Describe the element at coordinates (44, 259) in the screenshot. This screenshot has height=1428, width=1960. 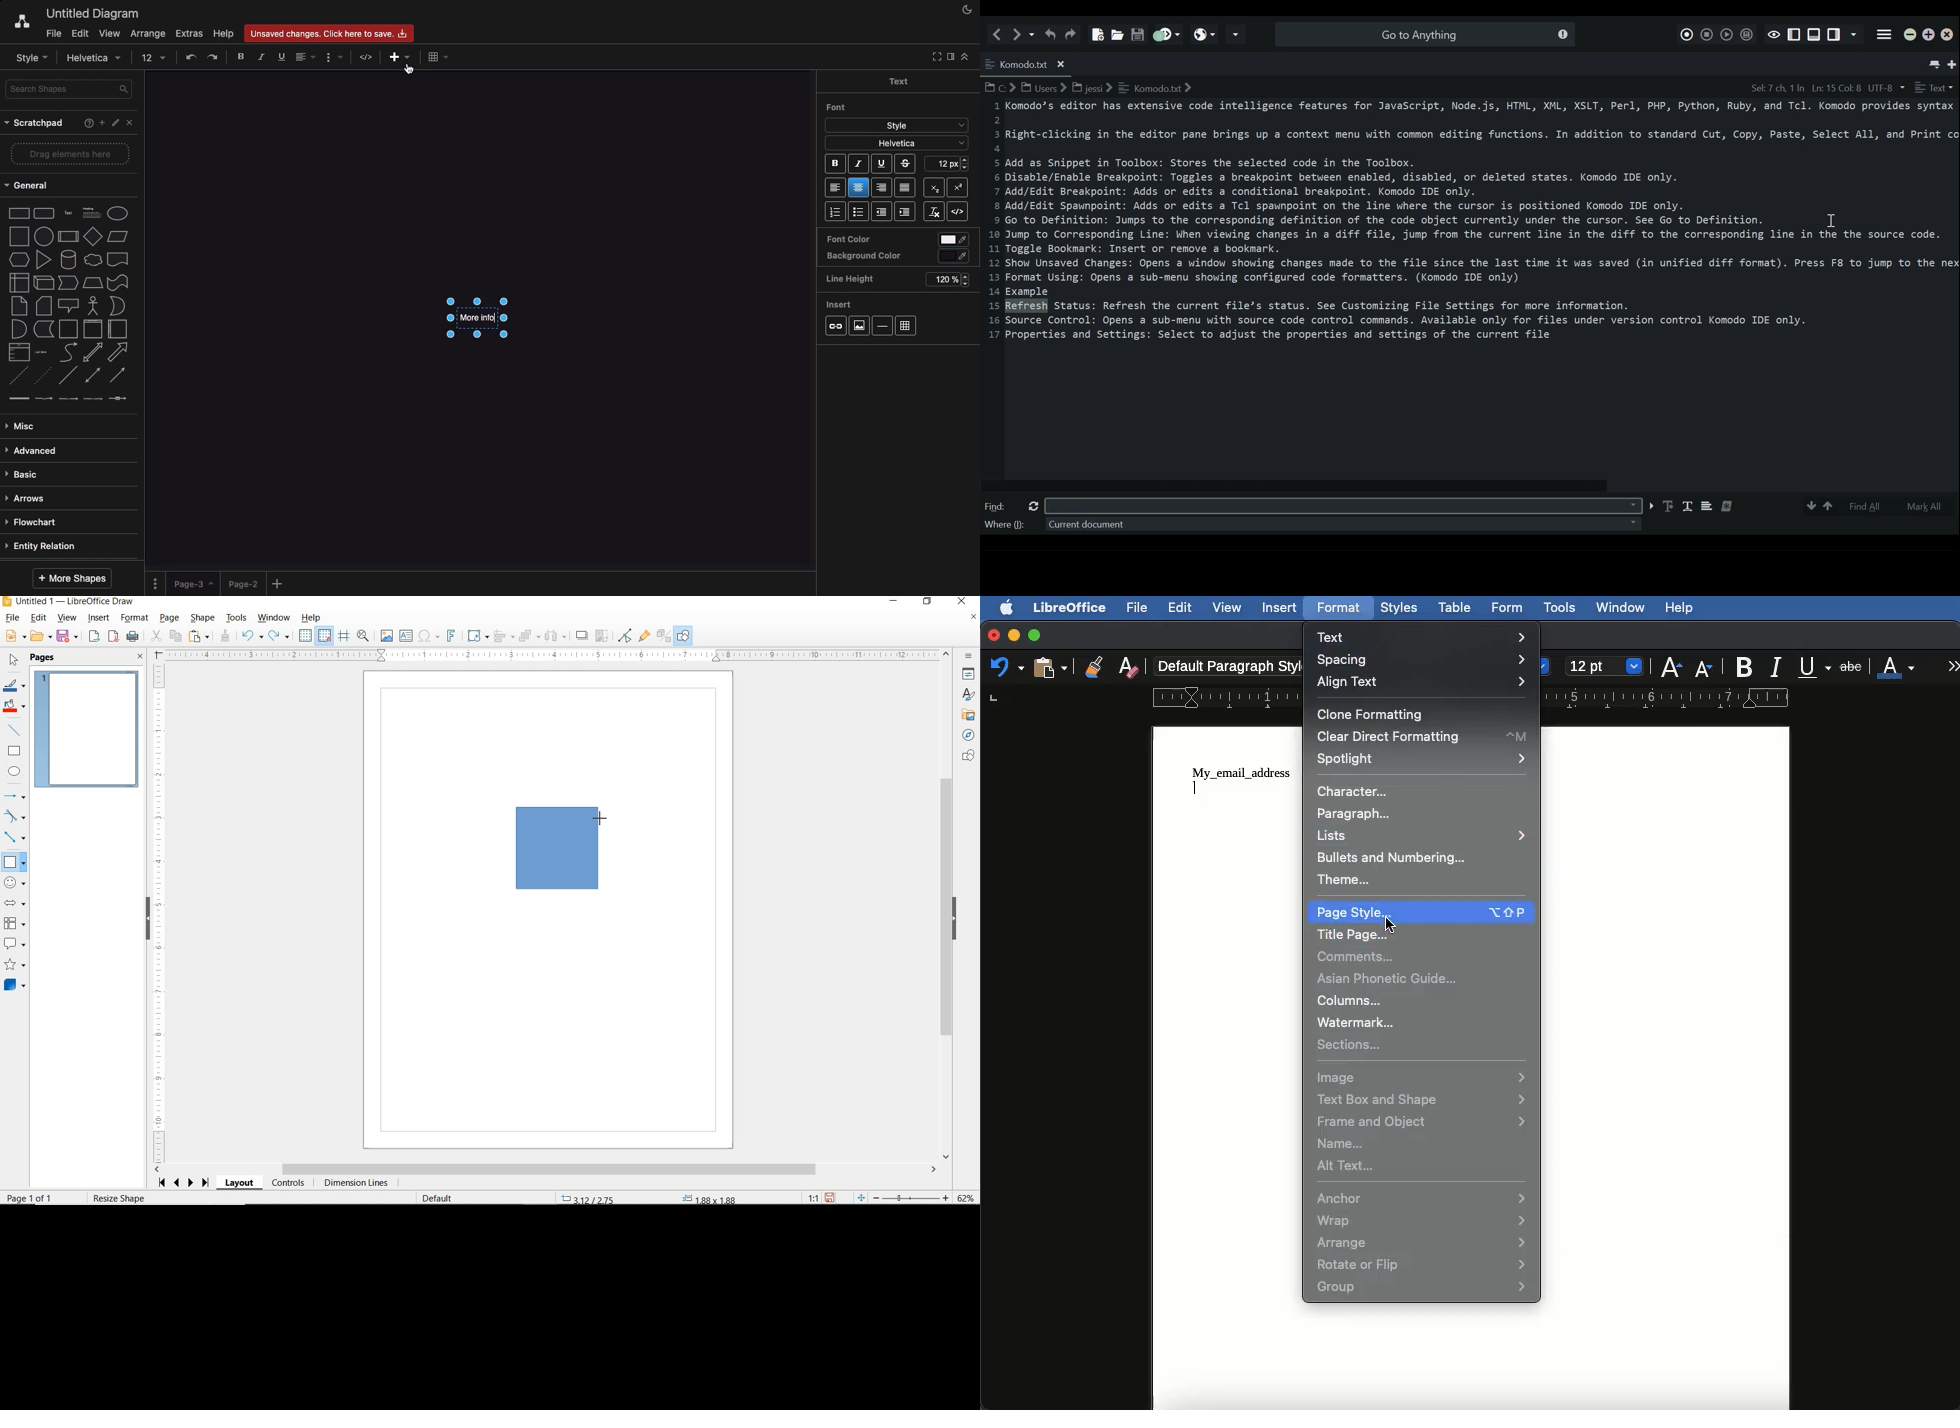
I see `triangle` at that location.